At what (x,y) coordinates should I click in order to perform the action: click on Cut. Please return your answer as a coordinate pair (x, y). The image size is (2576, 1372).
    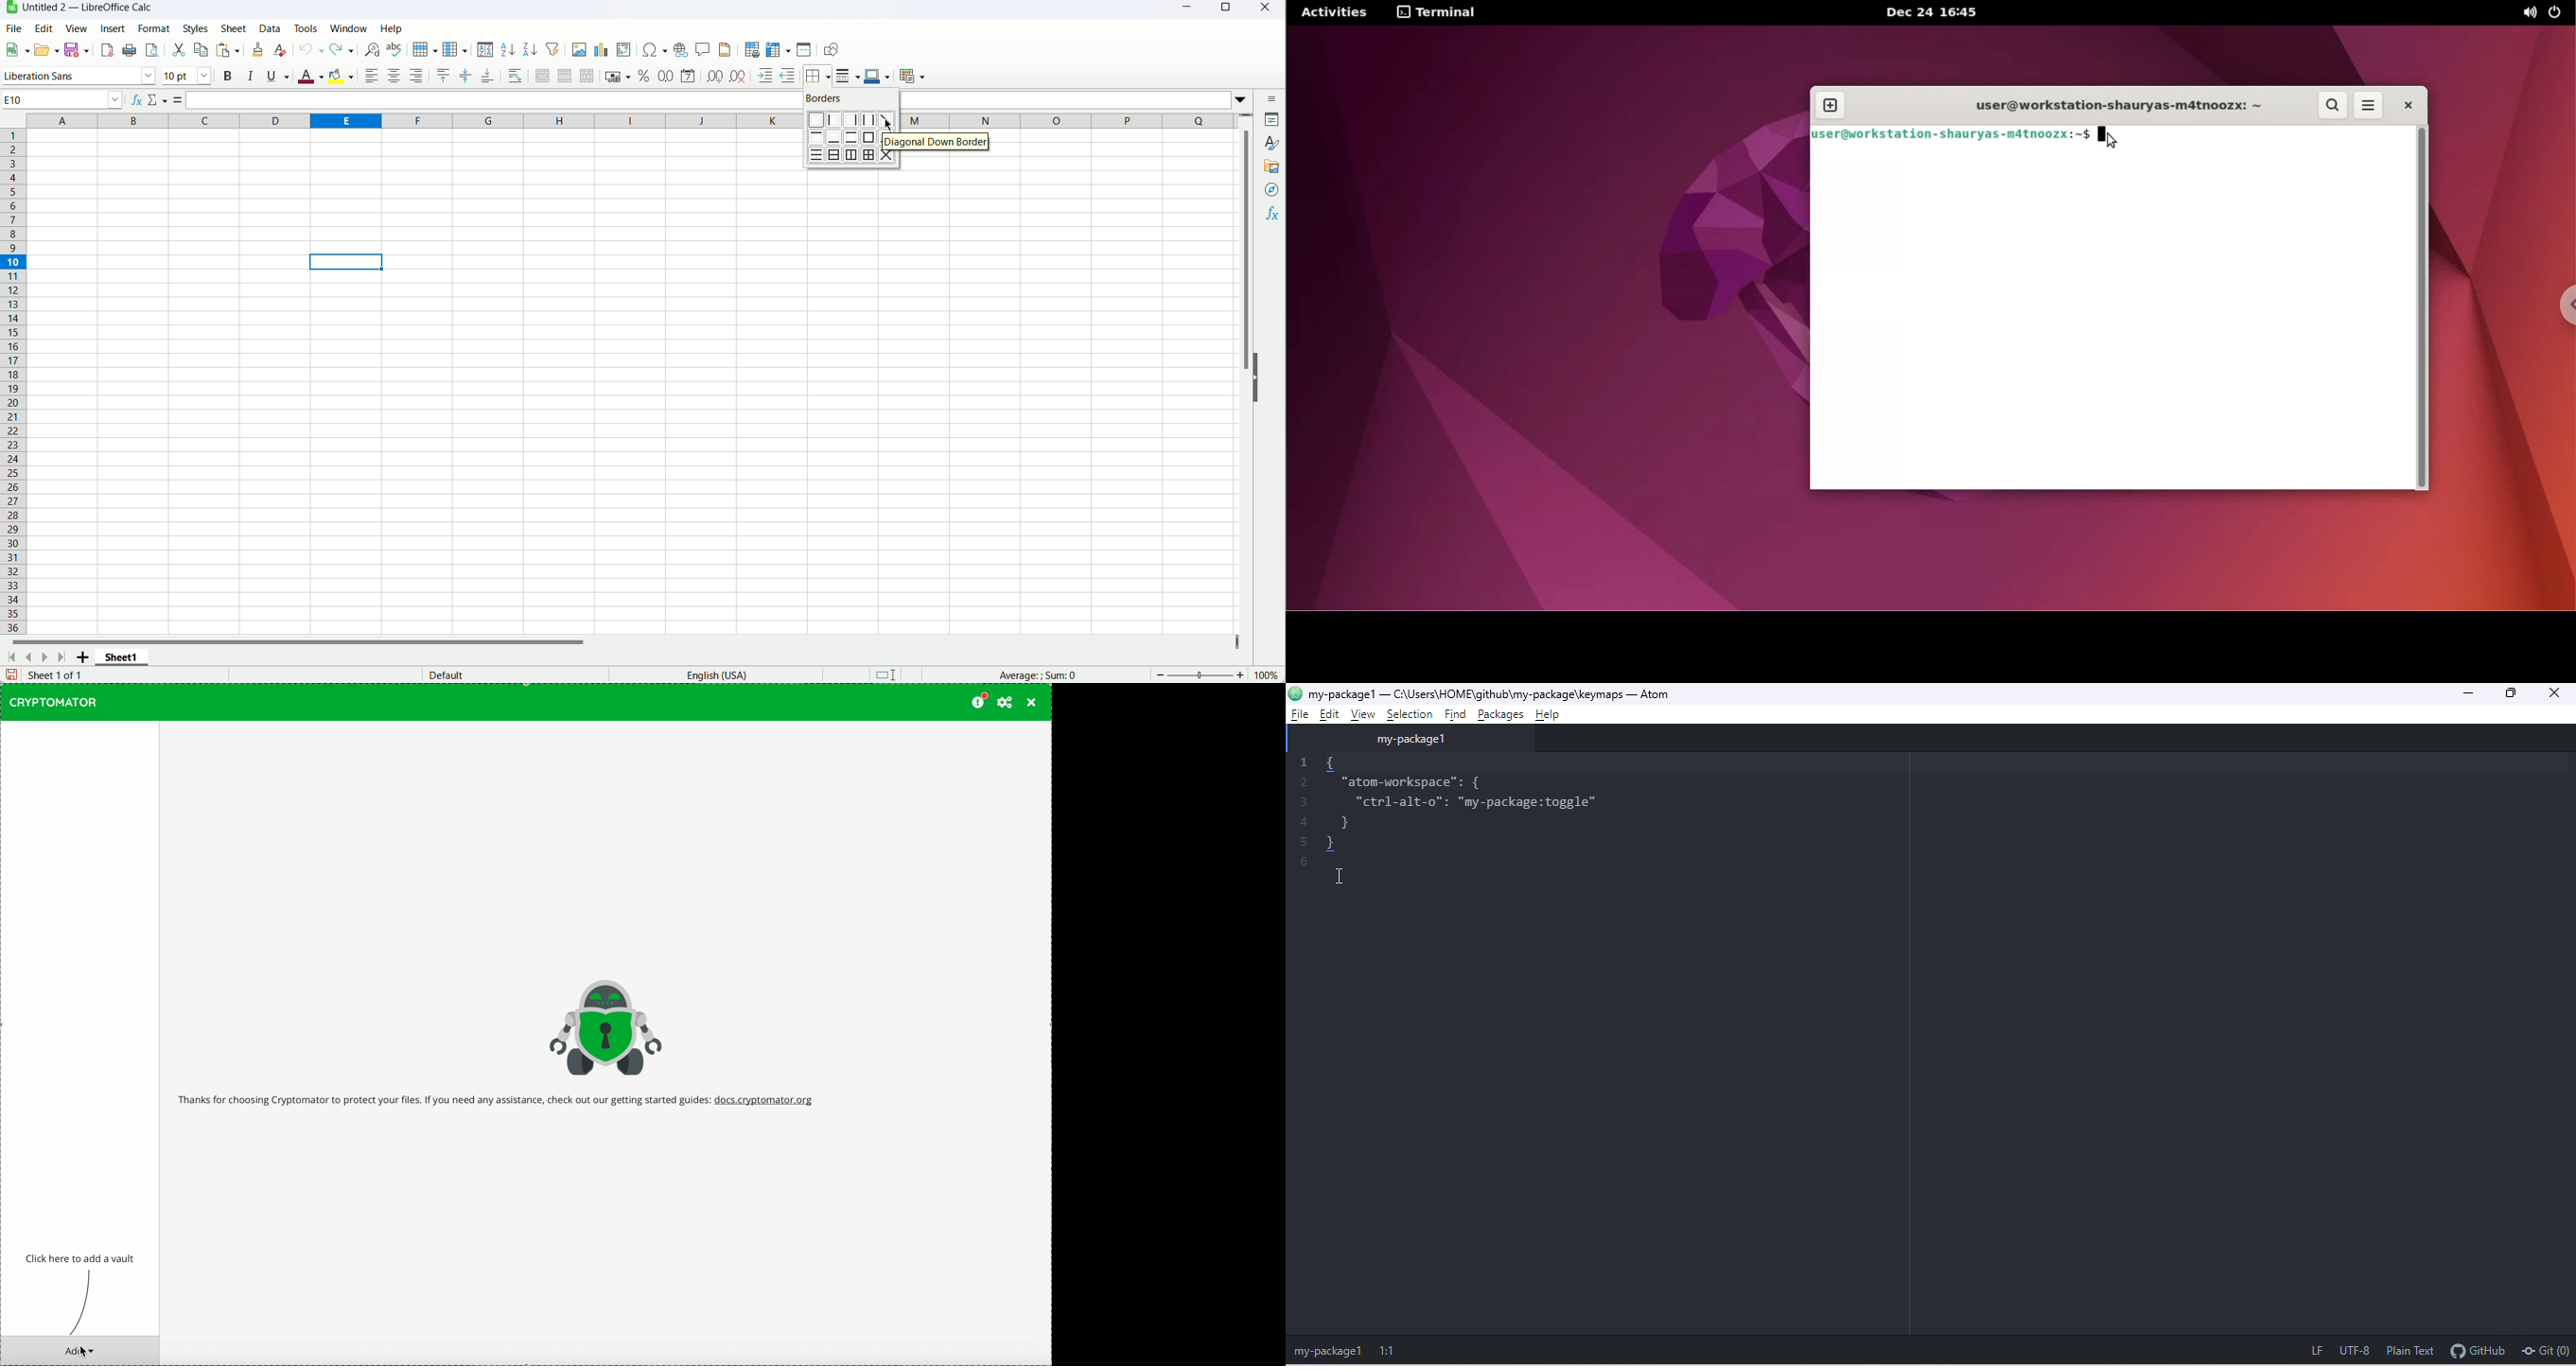
    Looking at the image, I should click on (179, 50).